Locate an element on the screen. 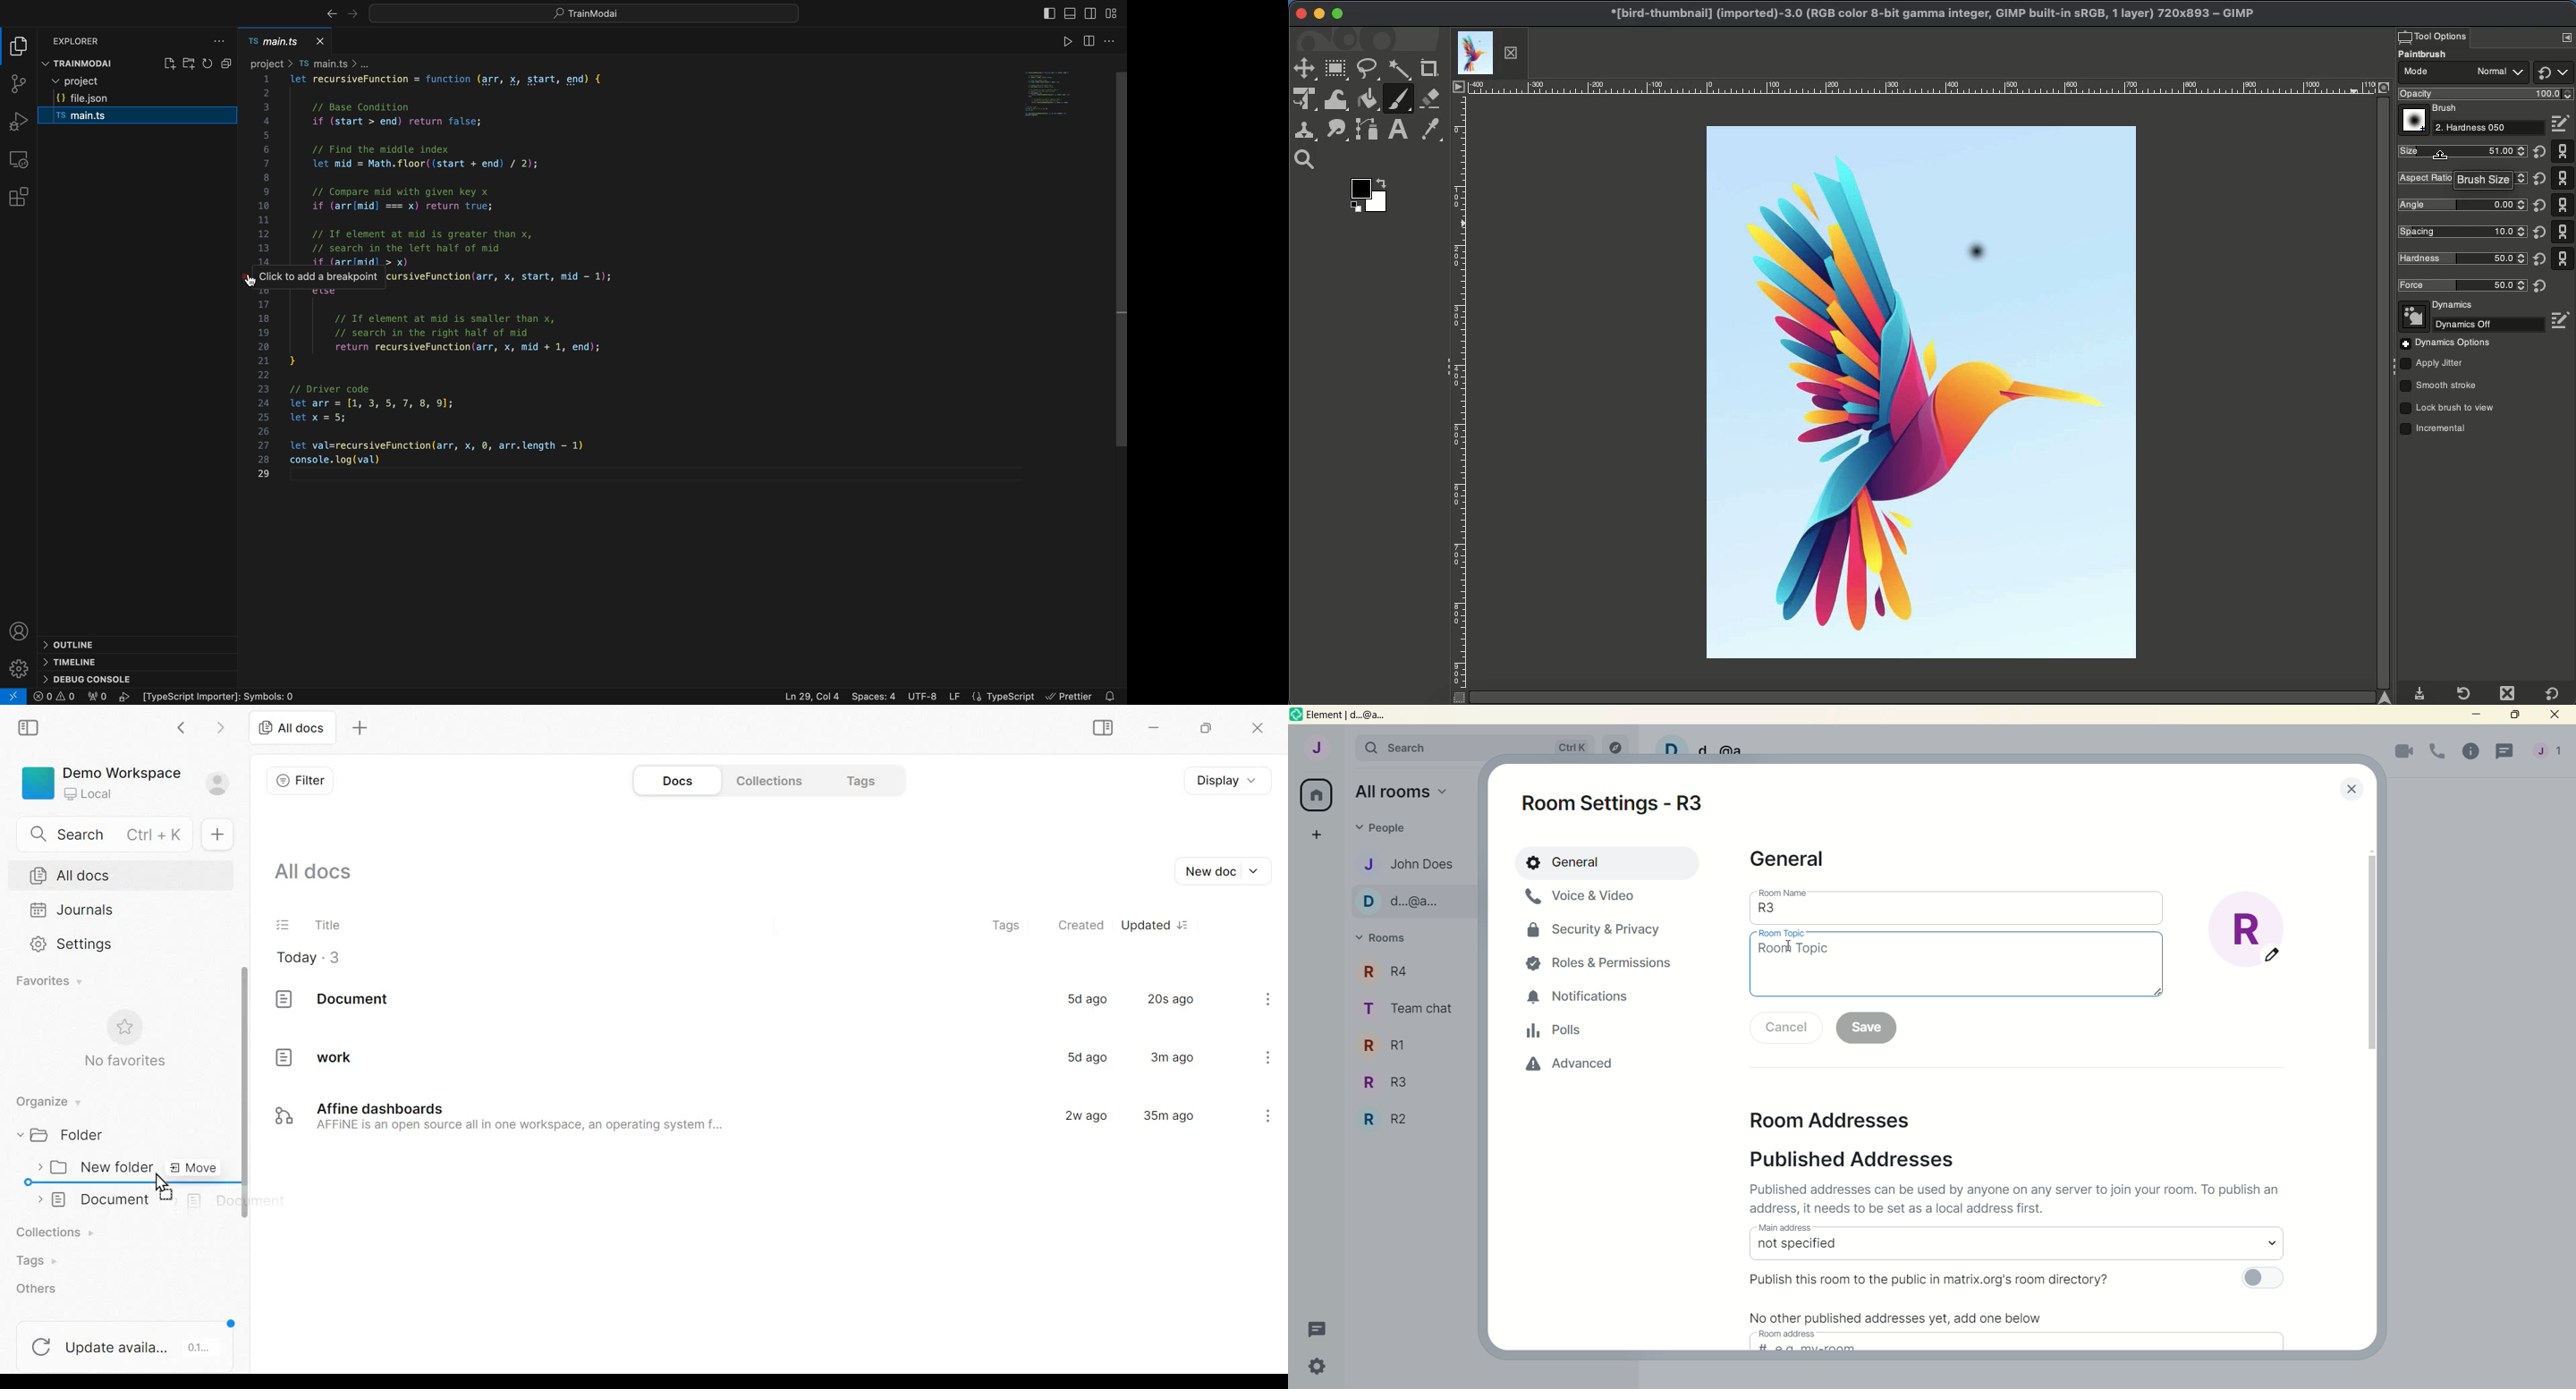  threads is located at coordinates (1322, 1330).